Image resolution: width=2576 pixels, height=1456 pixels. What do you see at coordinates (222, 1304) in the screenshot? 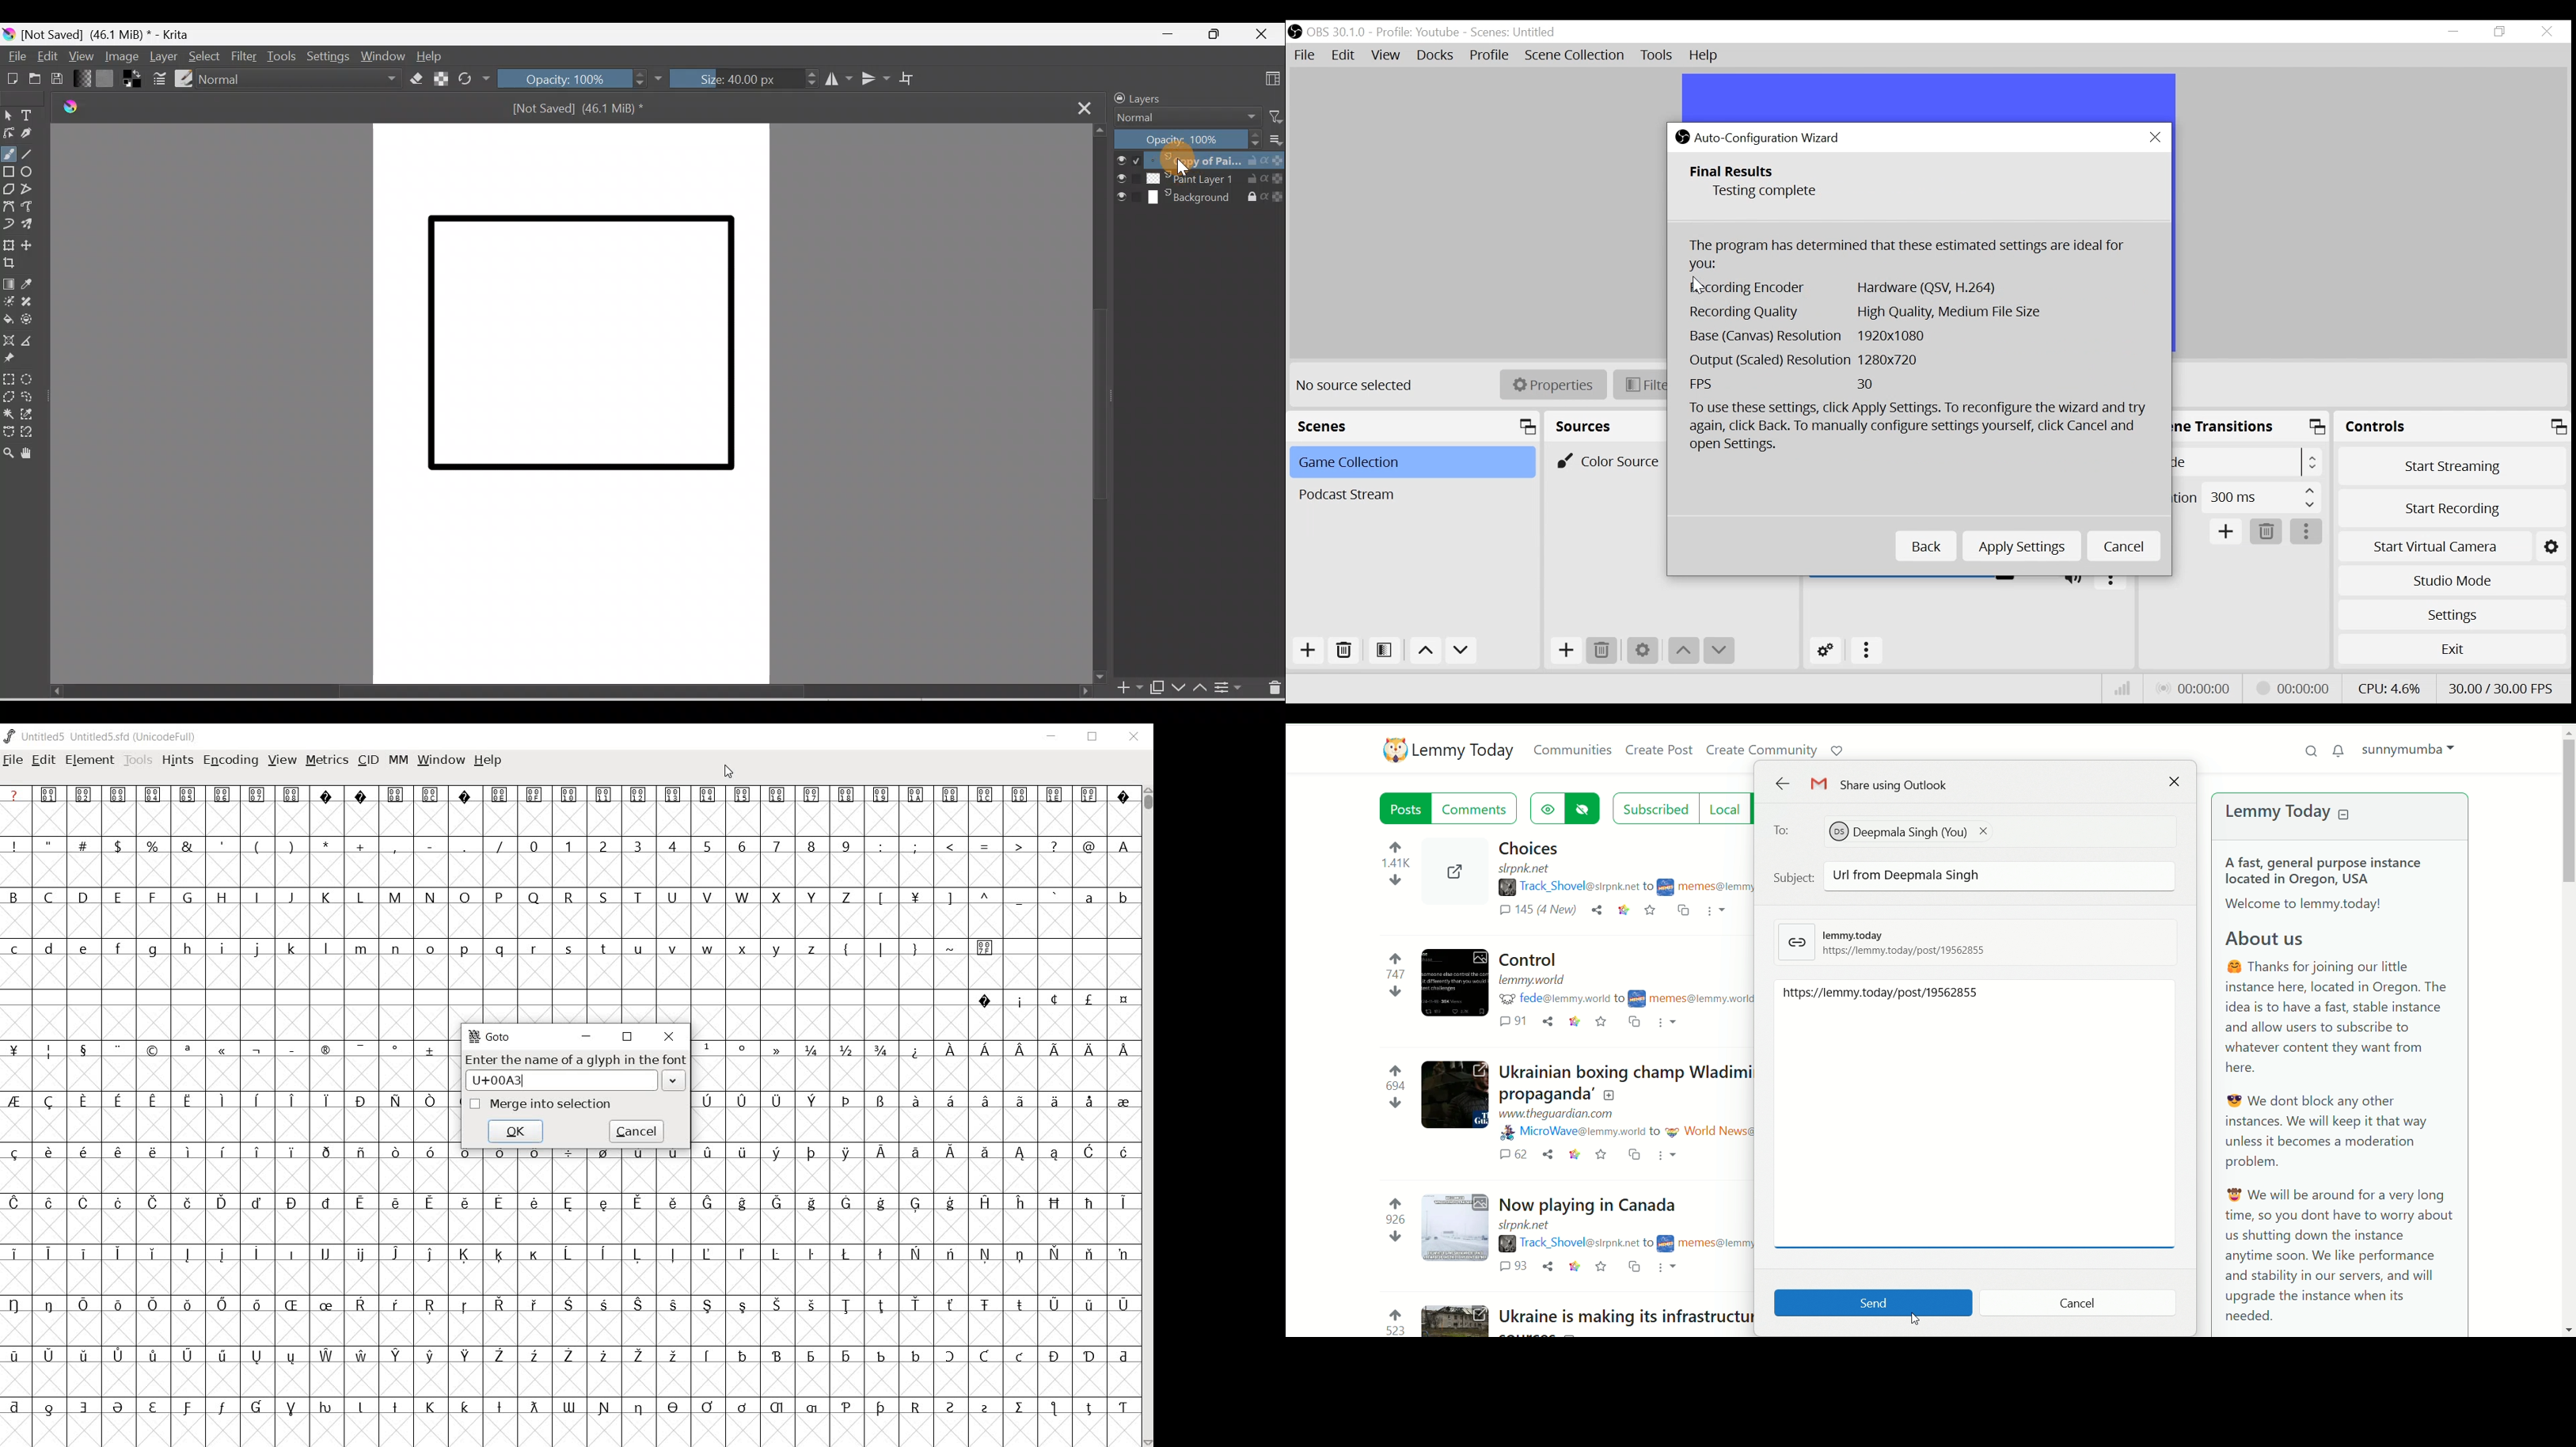
I see `Symbol` at bounding box center [222, 1304].